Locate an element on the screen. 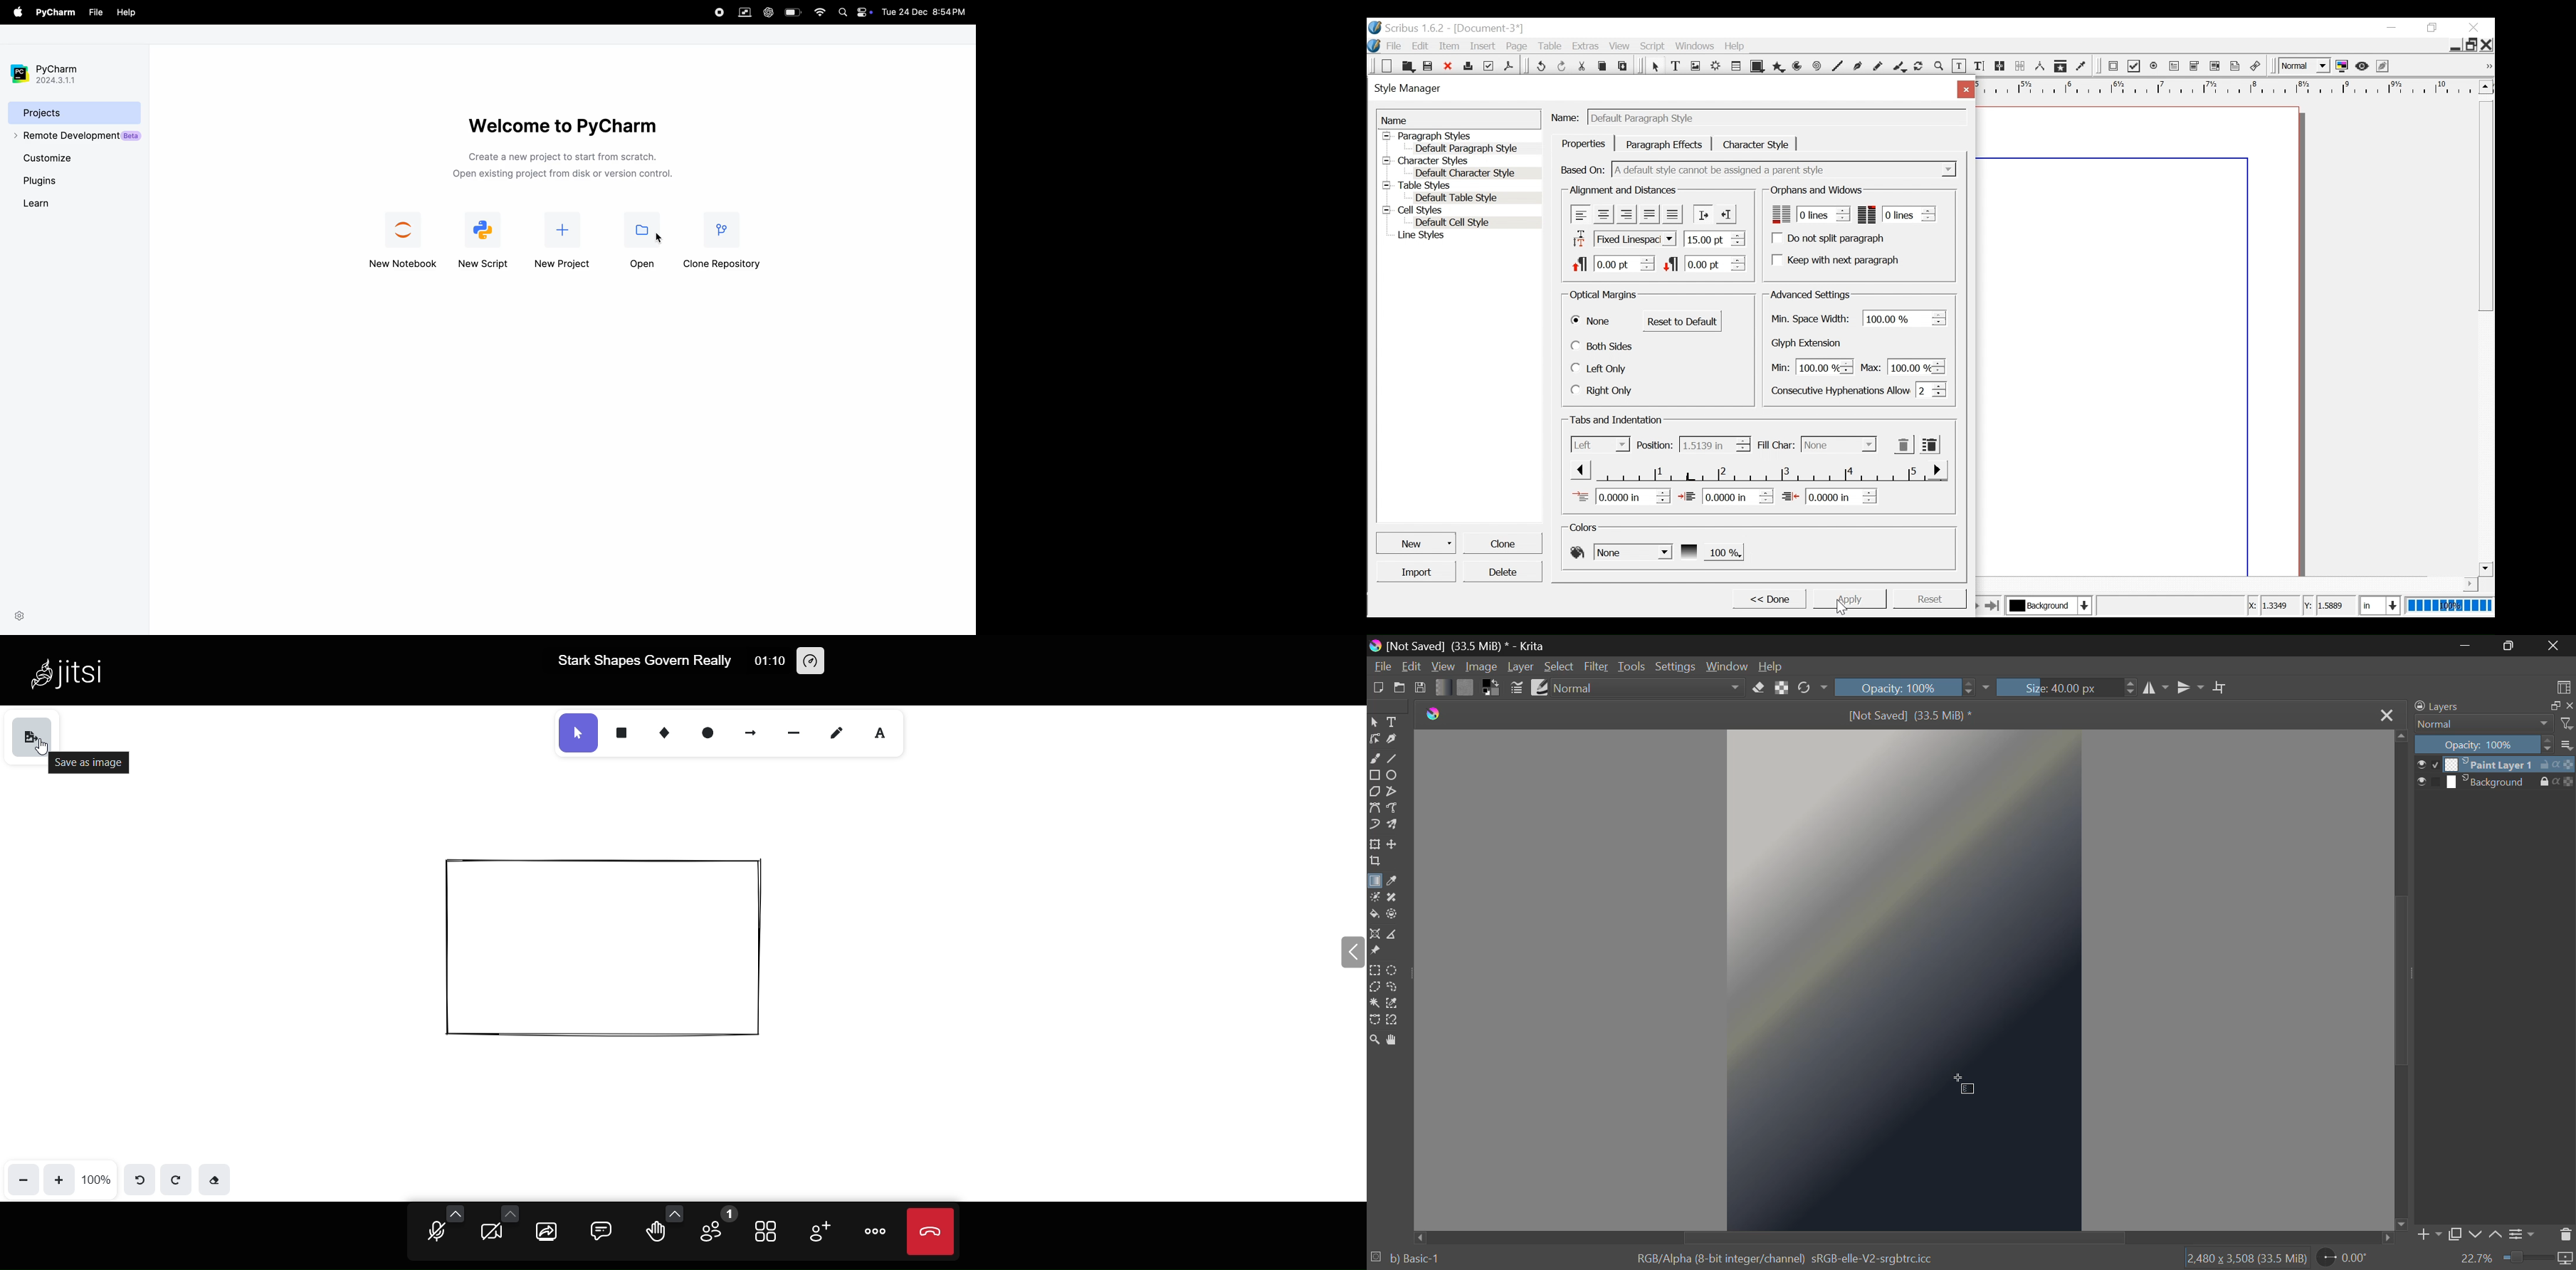 The width and height of the screenshot is (2576, 1288). Crop Layer is located at coordinates (1374, 862).